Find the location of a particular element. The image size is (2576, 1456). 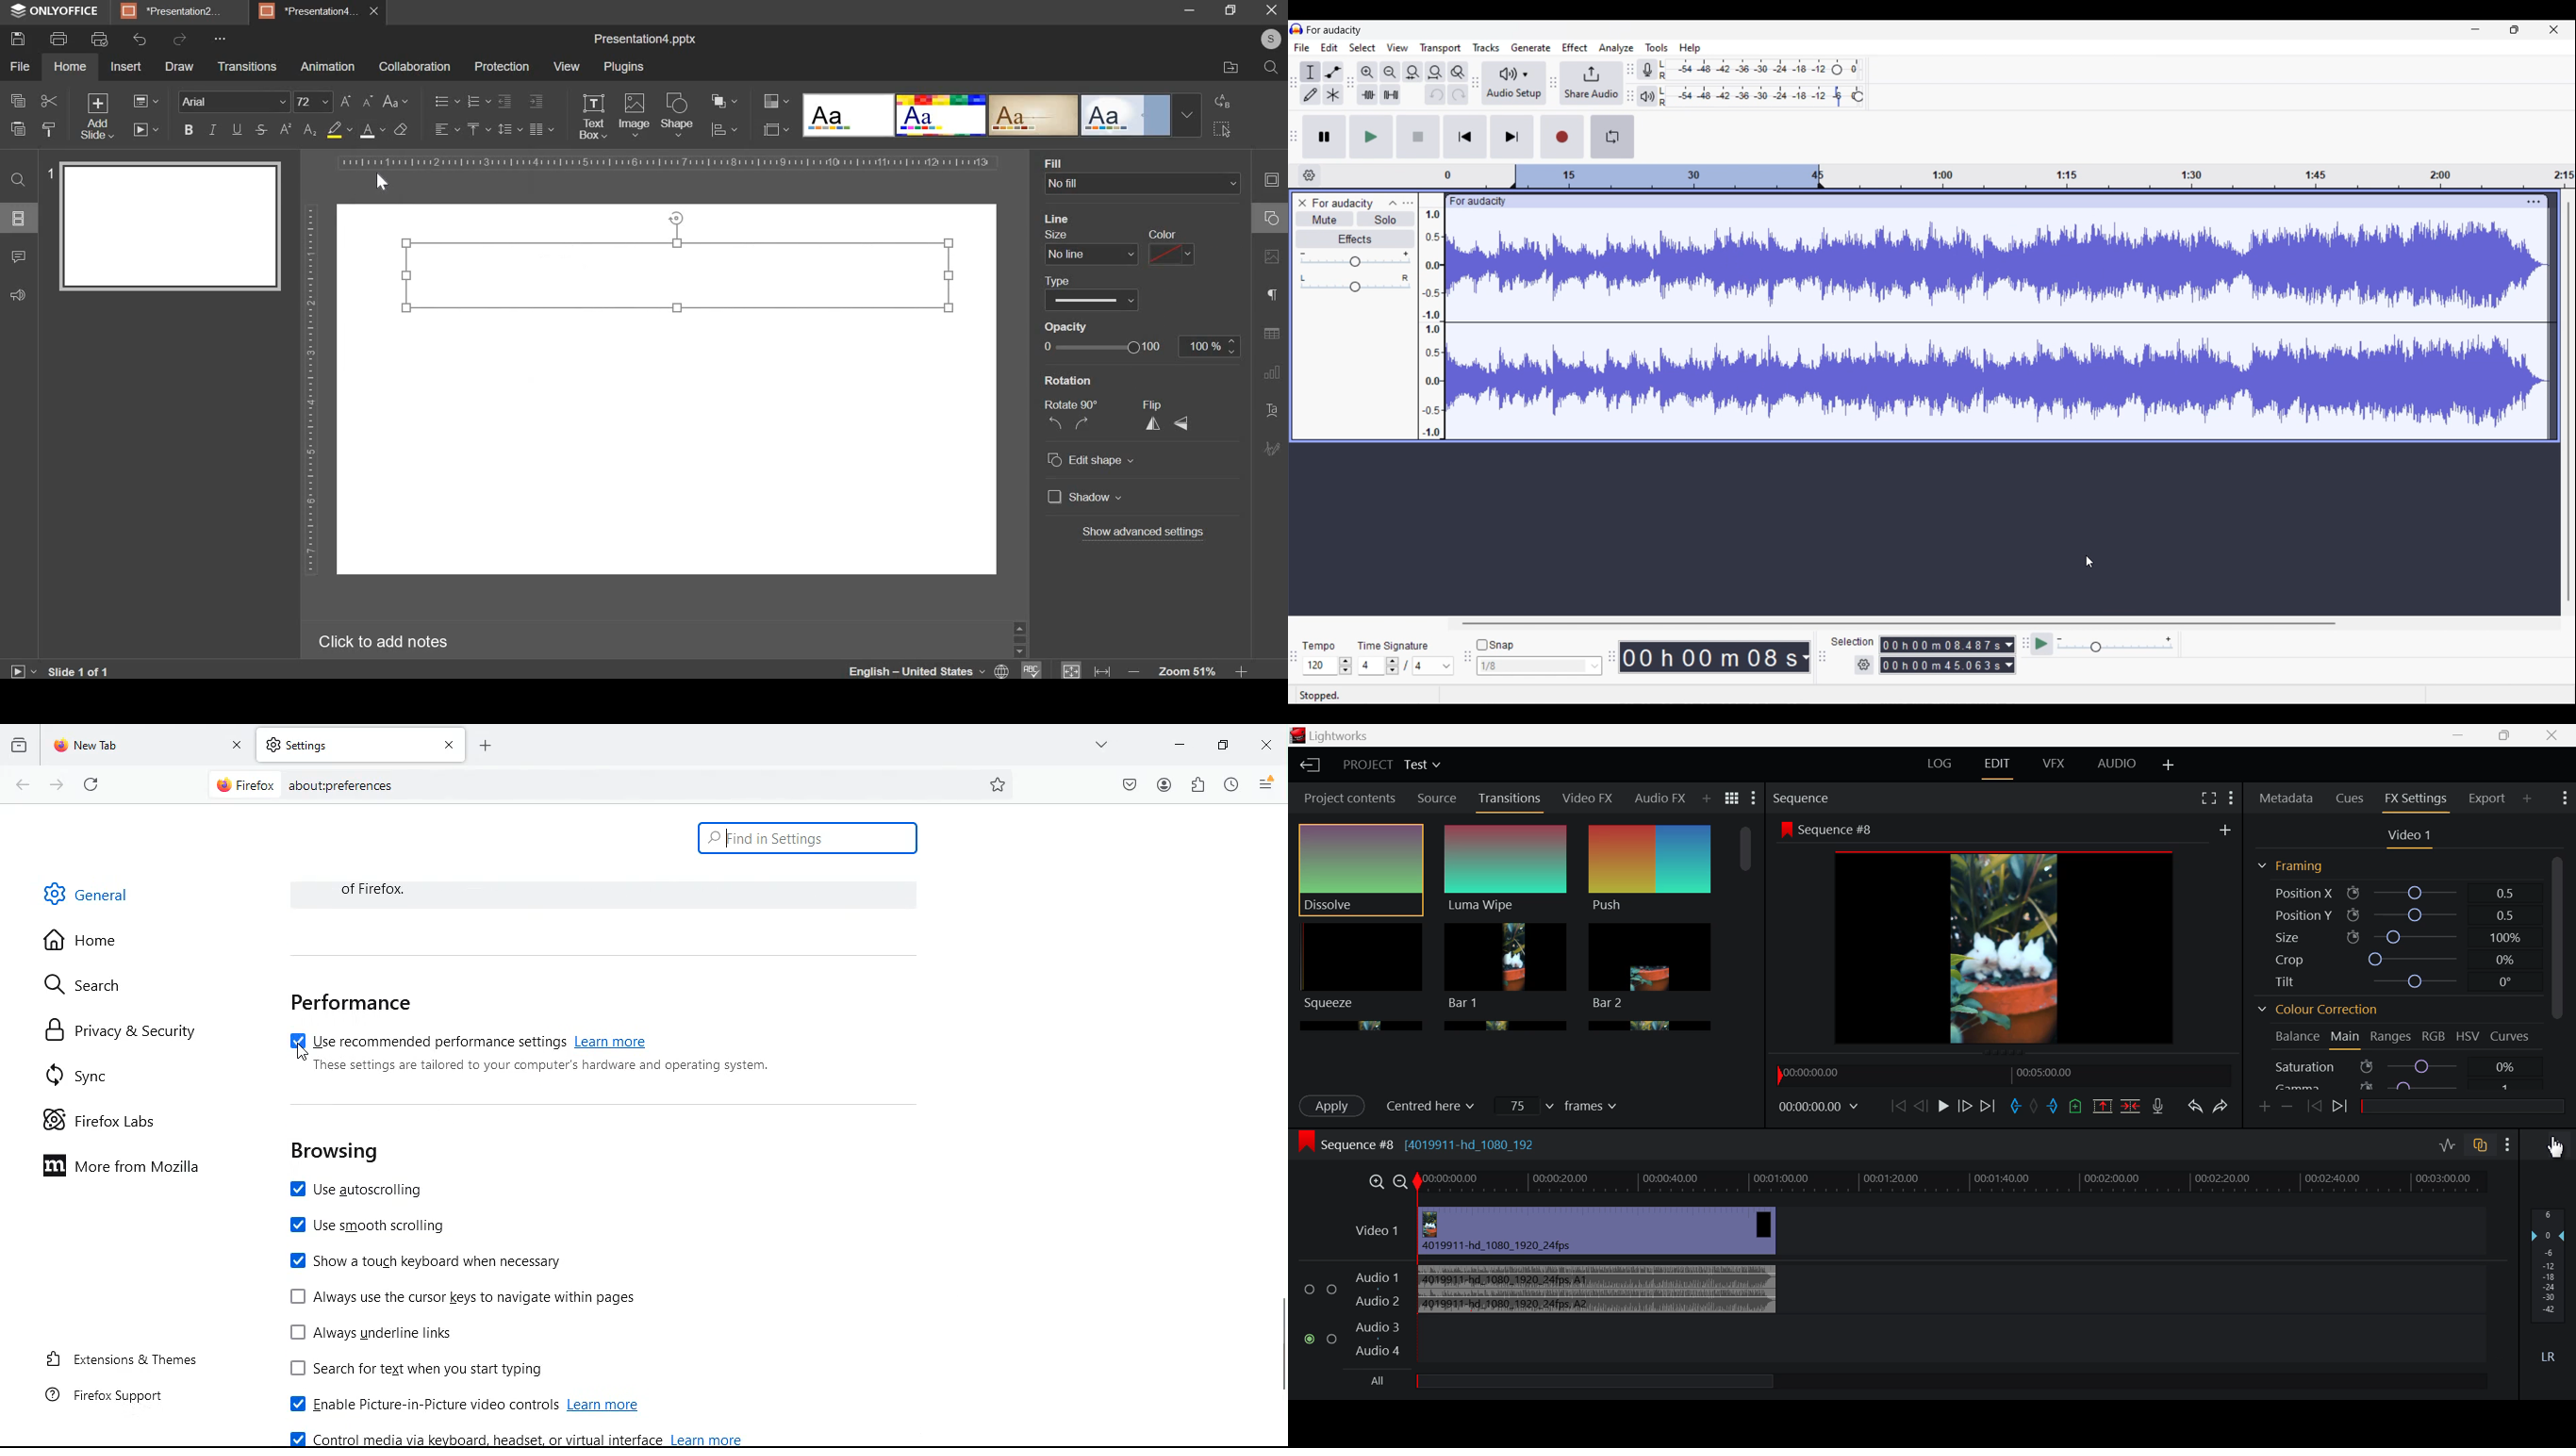

Trim audio outside selection is located at coordinates (1368, 95).